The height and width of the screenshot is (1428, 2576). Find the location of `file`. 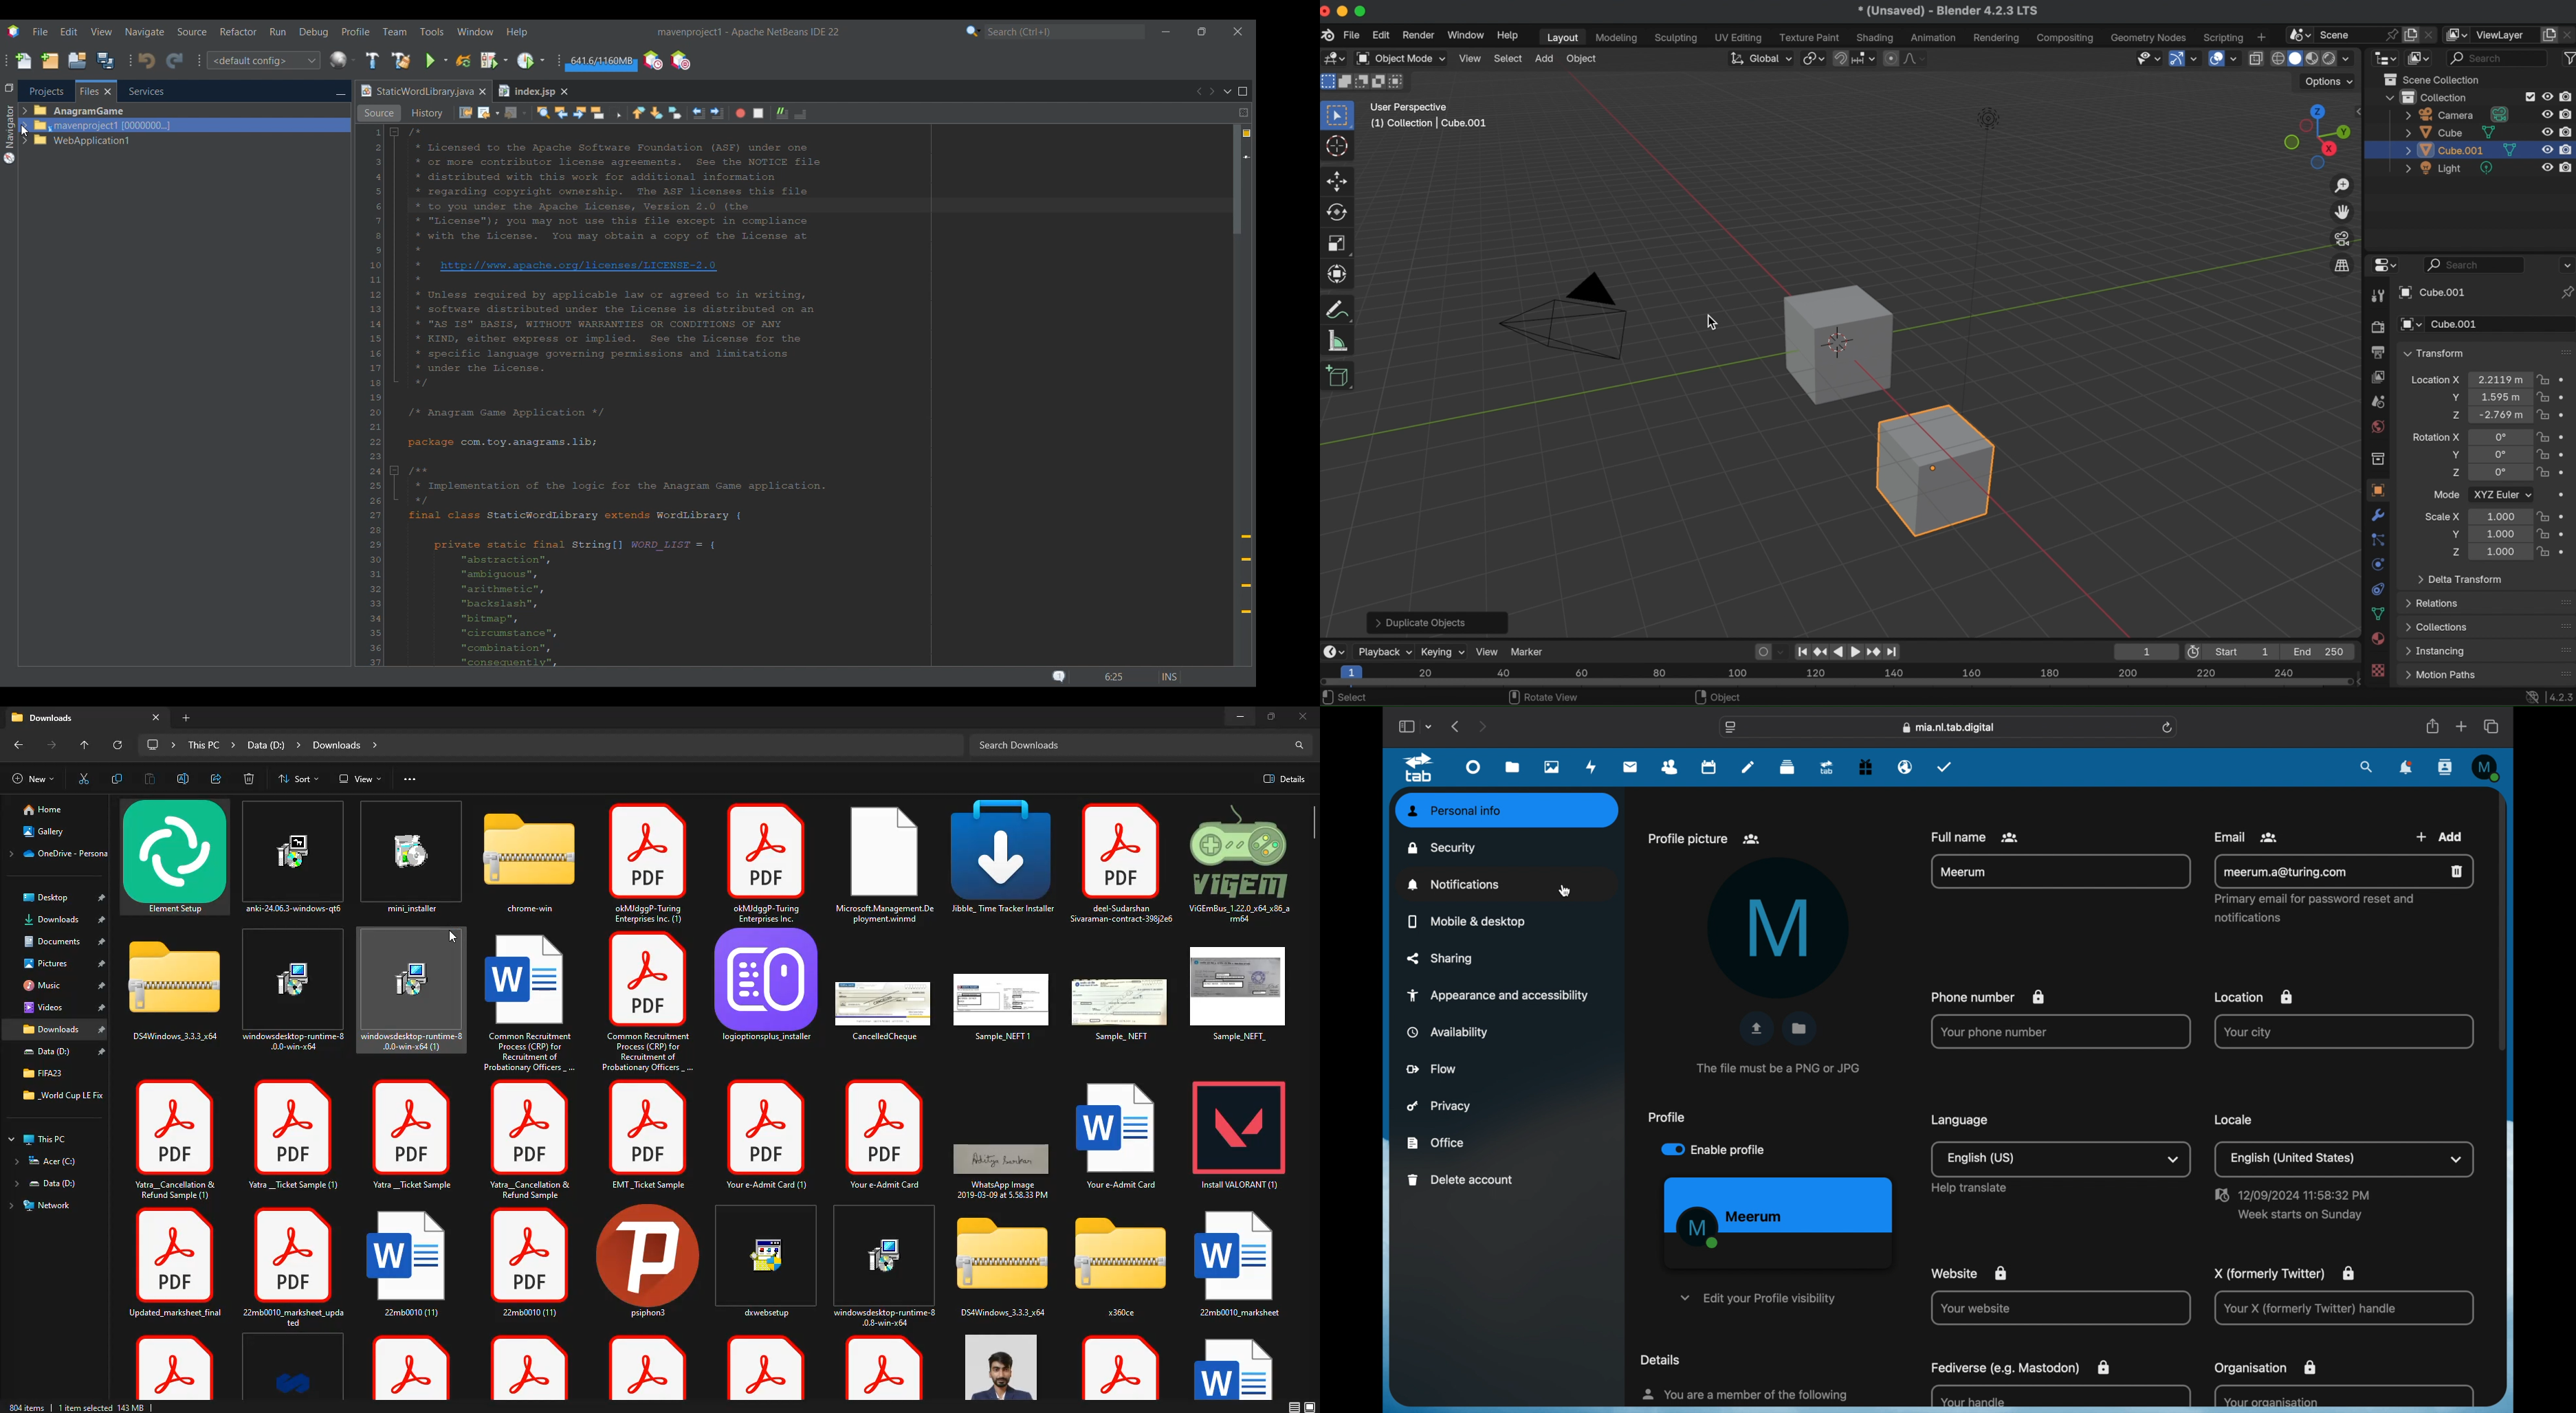

file is located at coordinates (533, 1264).